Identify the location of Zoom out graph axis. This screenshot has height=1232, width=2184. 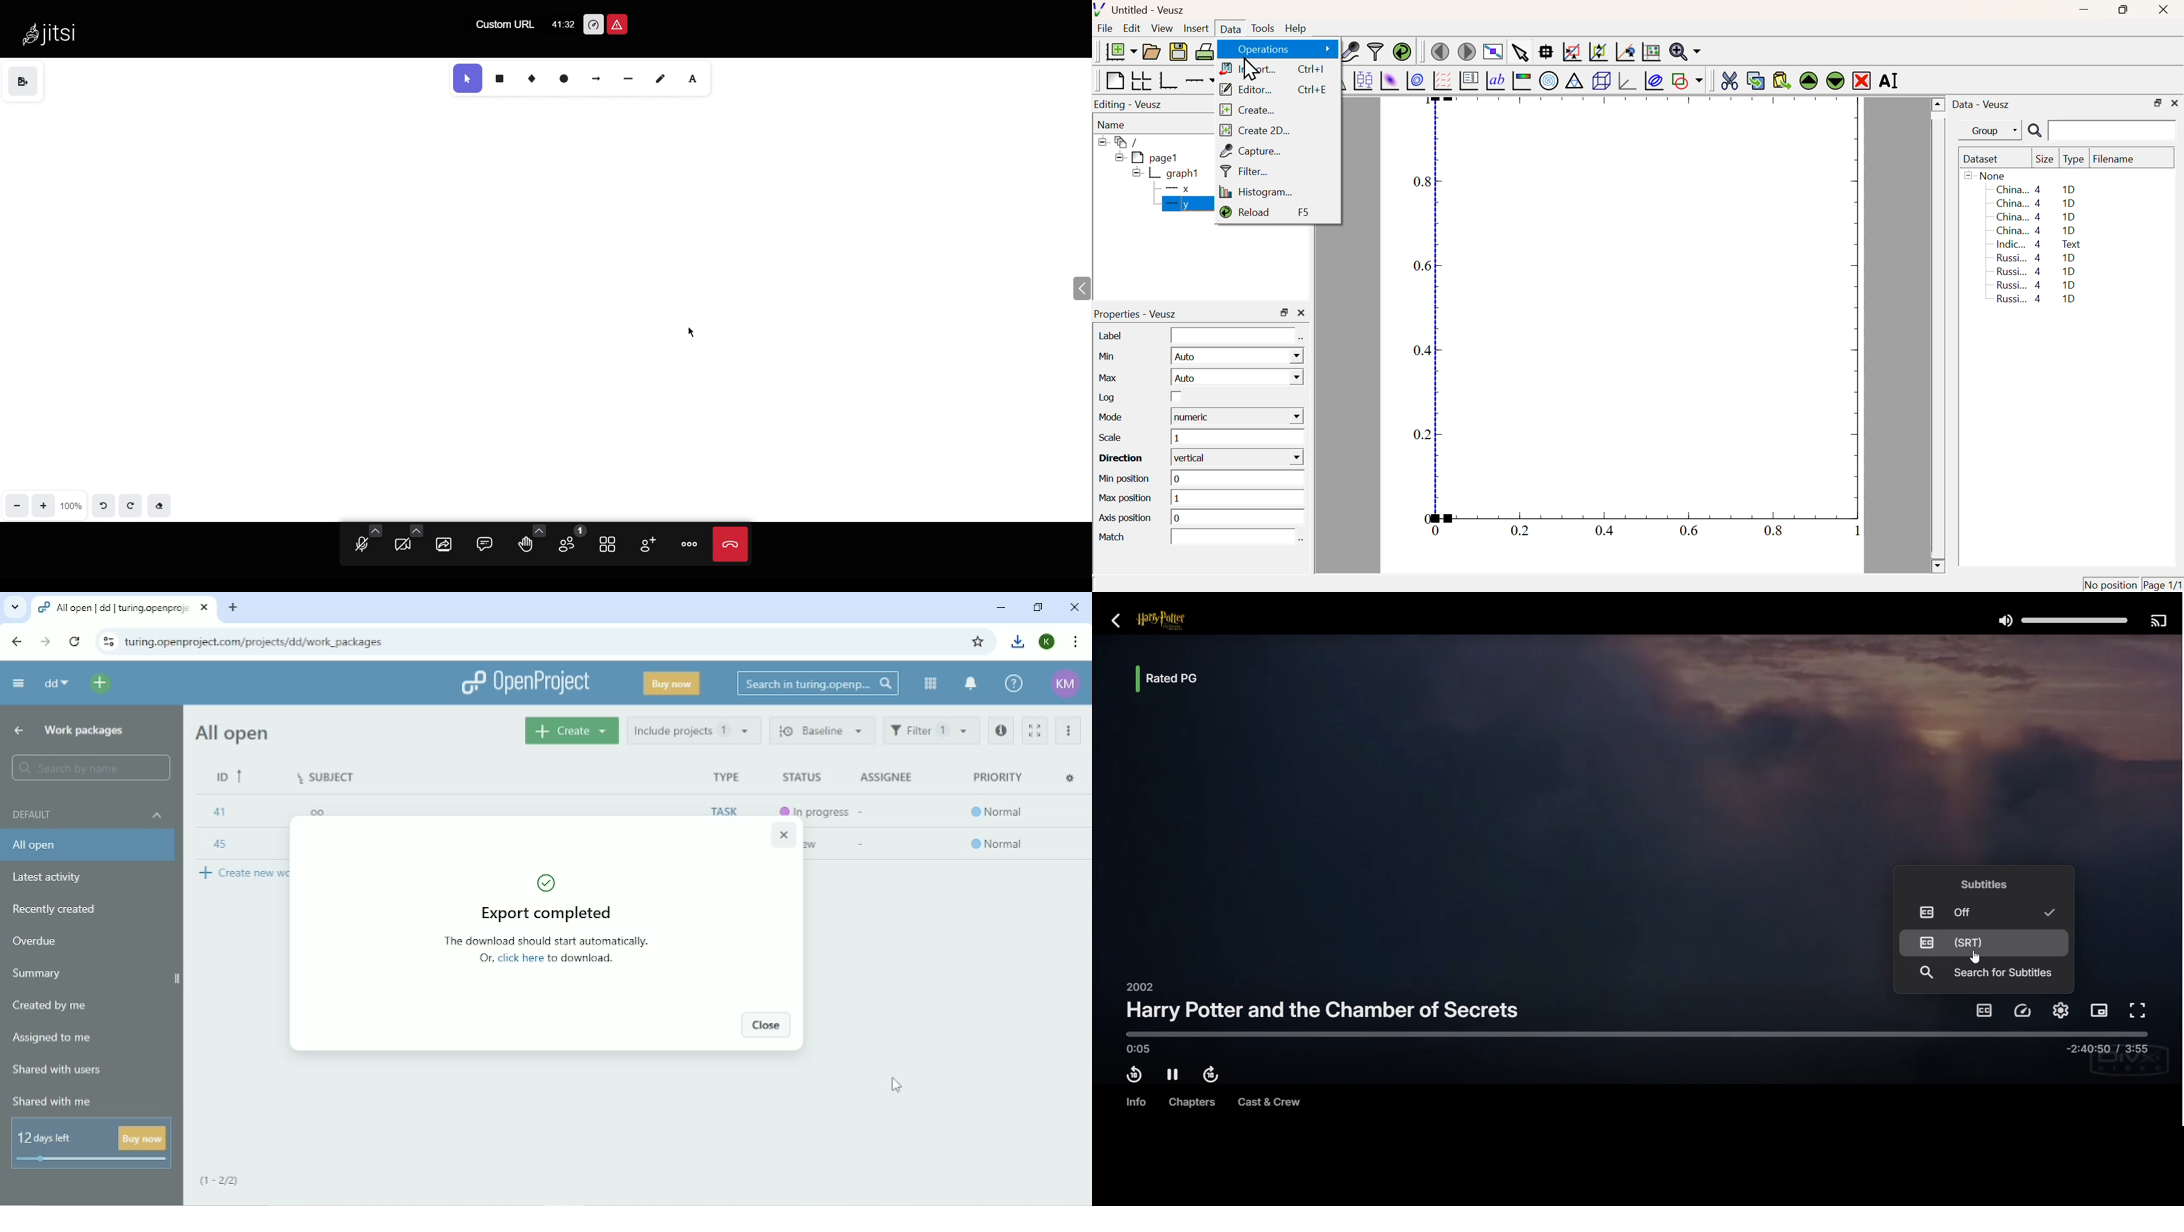
(1598, 51).